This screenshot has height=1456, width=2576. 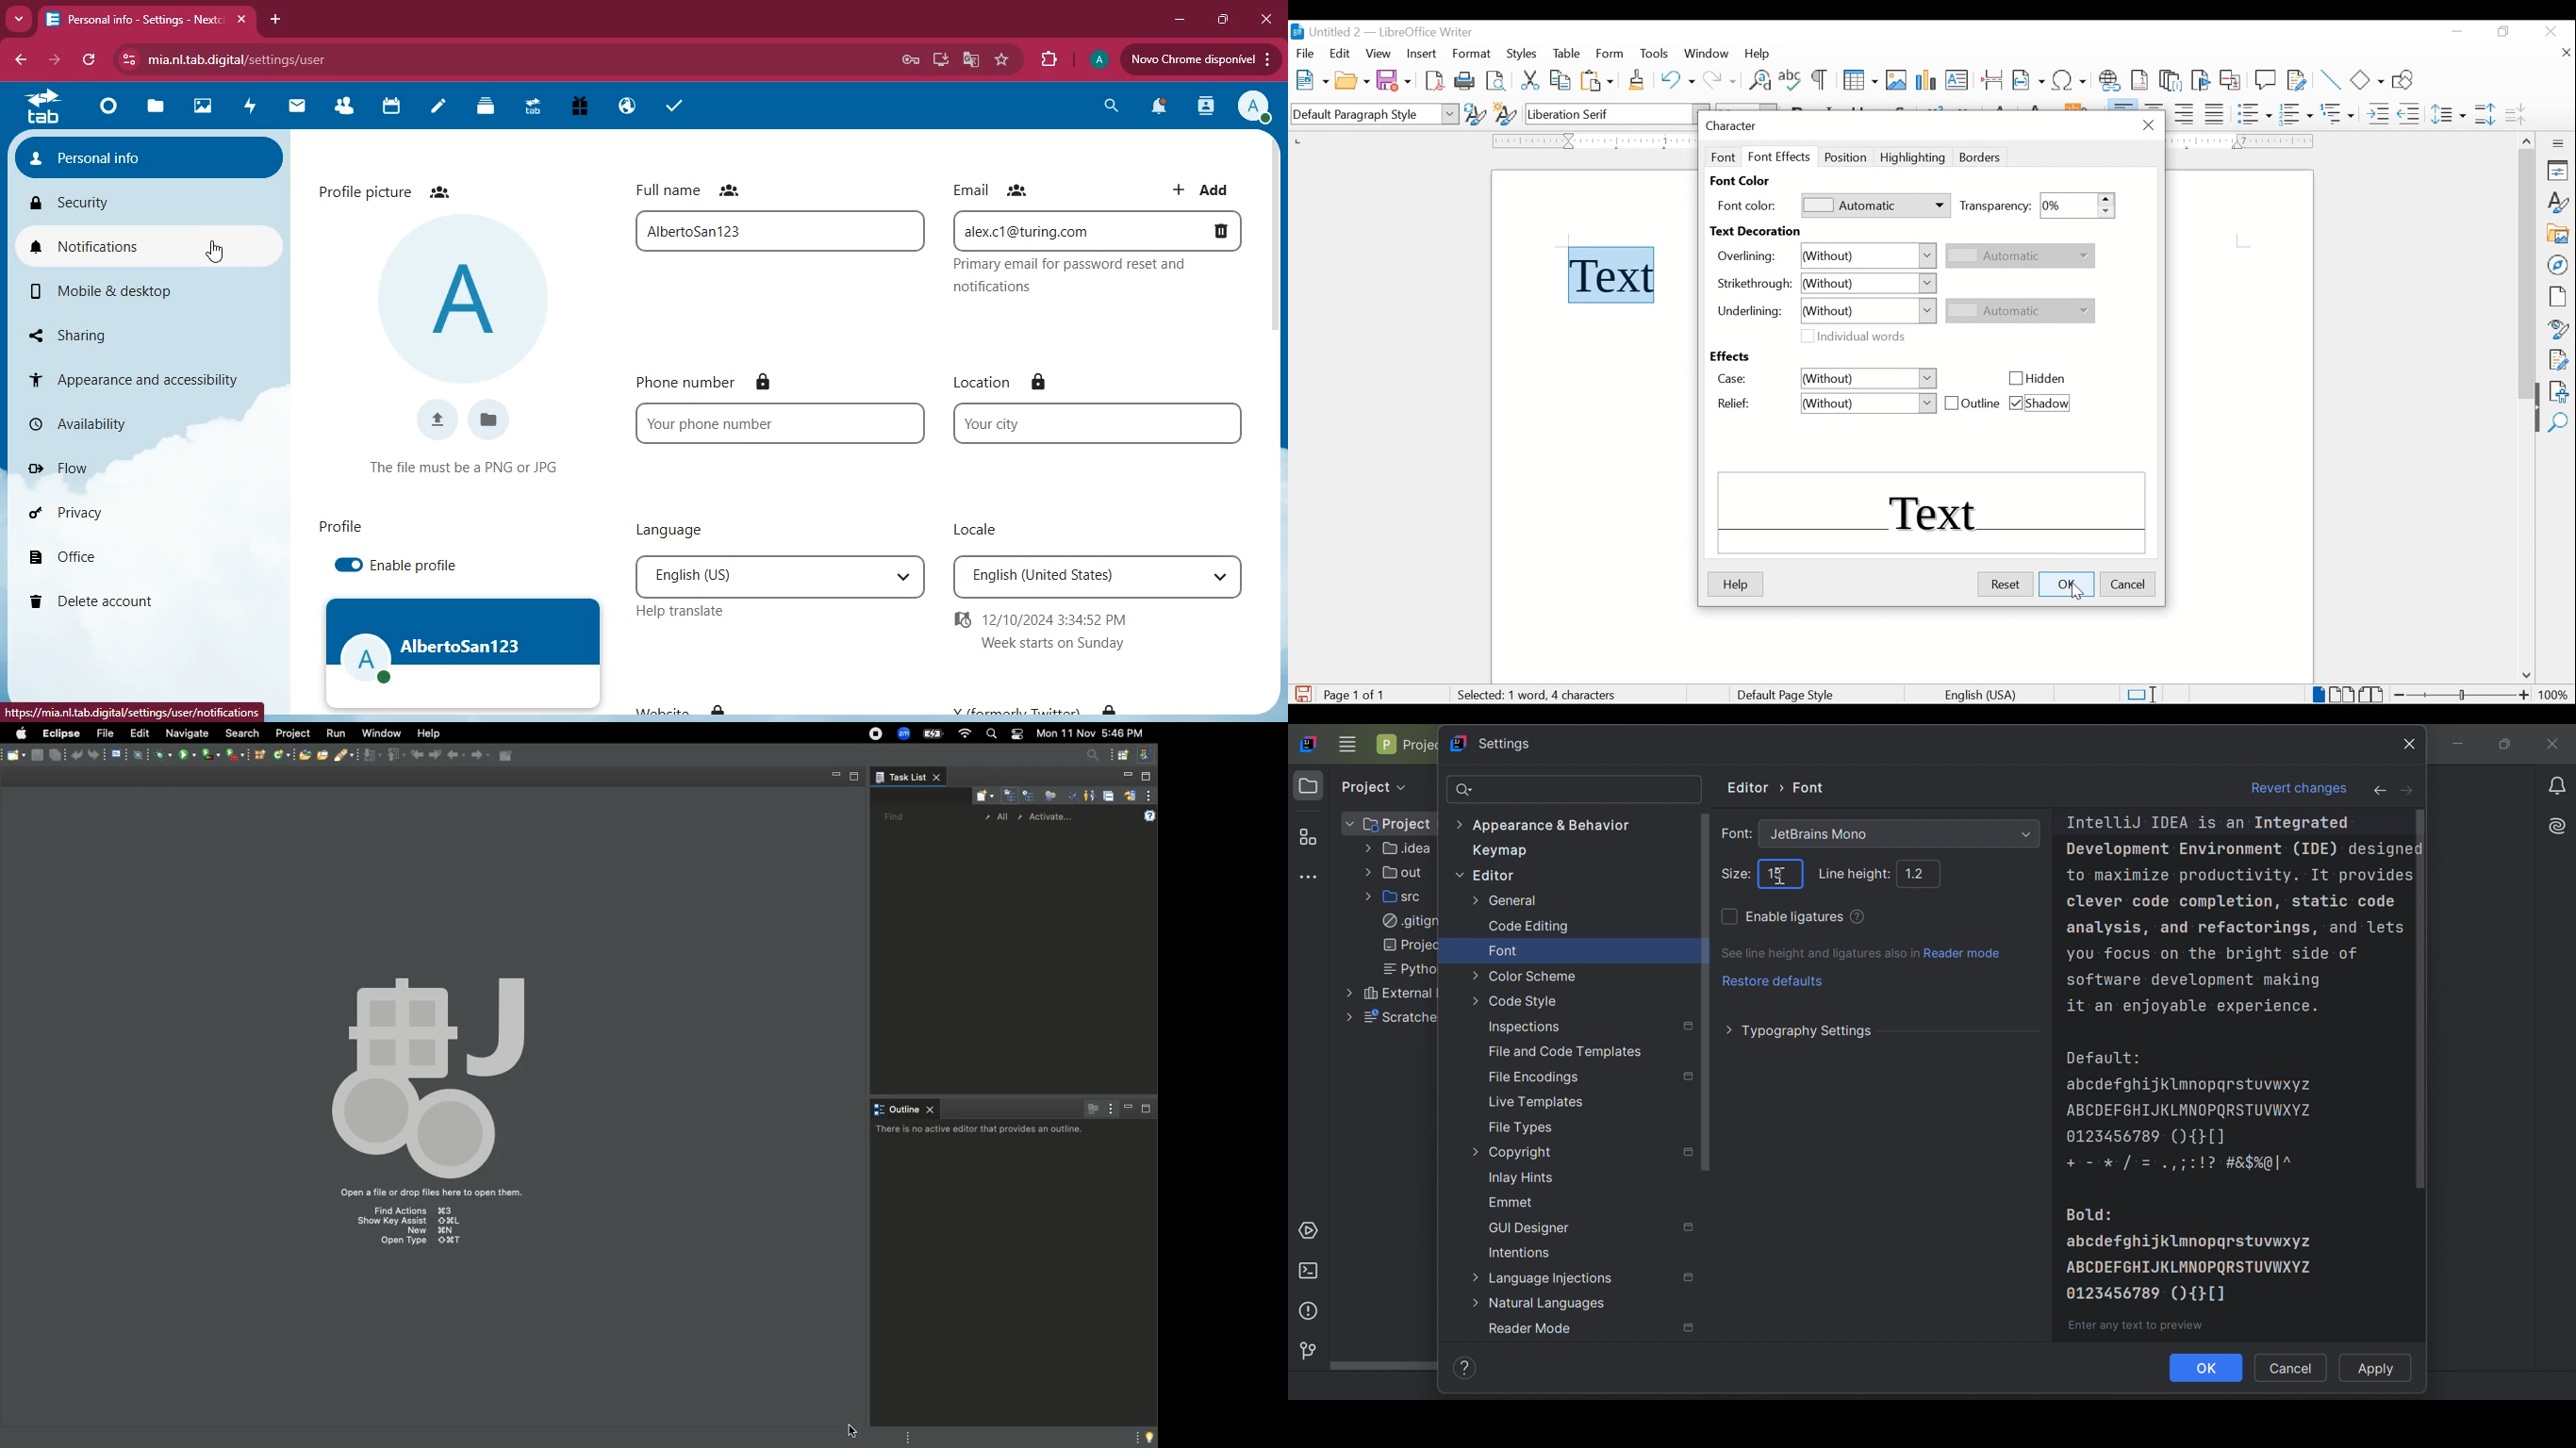 I want to click on appearance, so click(x=146, y=374).